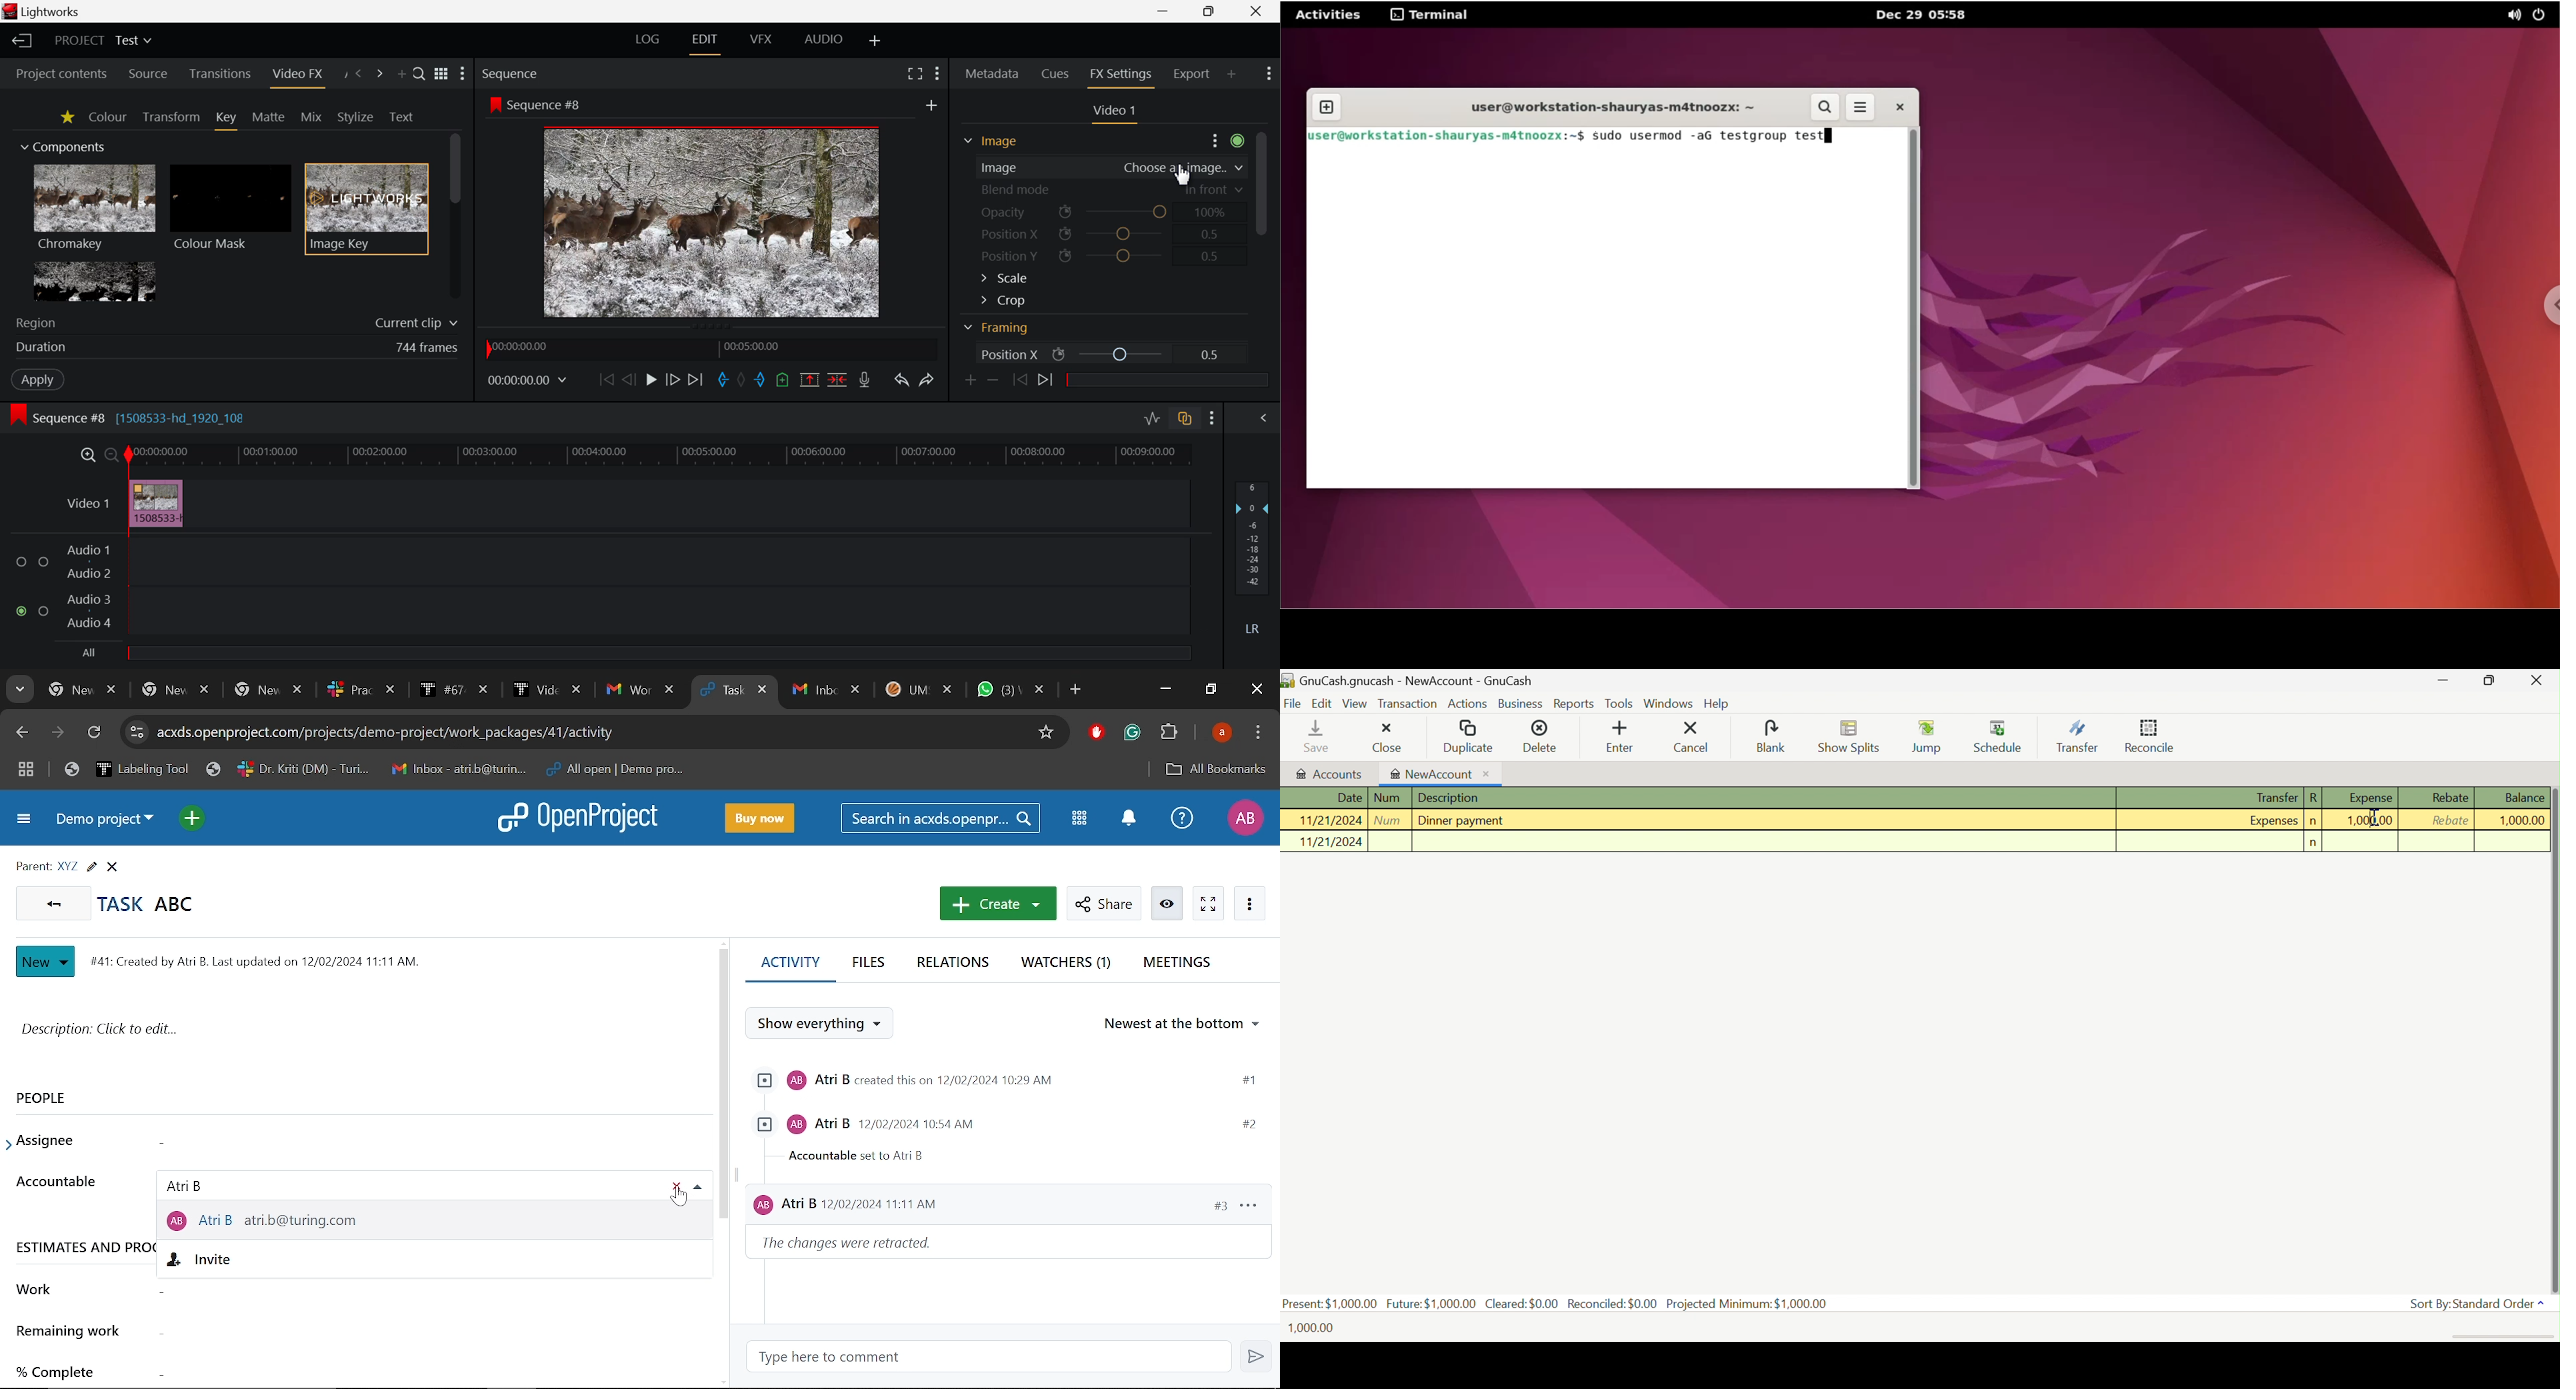 Image resolution: width=2576 pixels, height=1400 pixels. I want to click on choose an image, so click(1183, 168).